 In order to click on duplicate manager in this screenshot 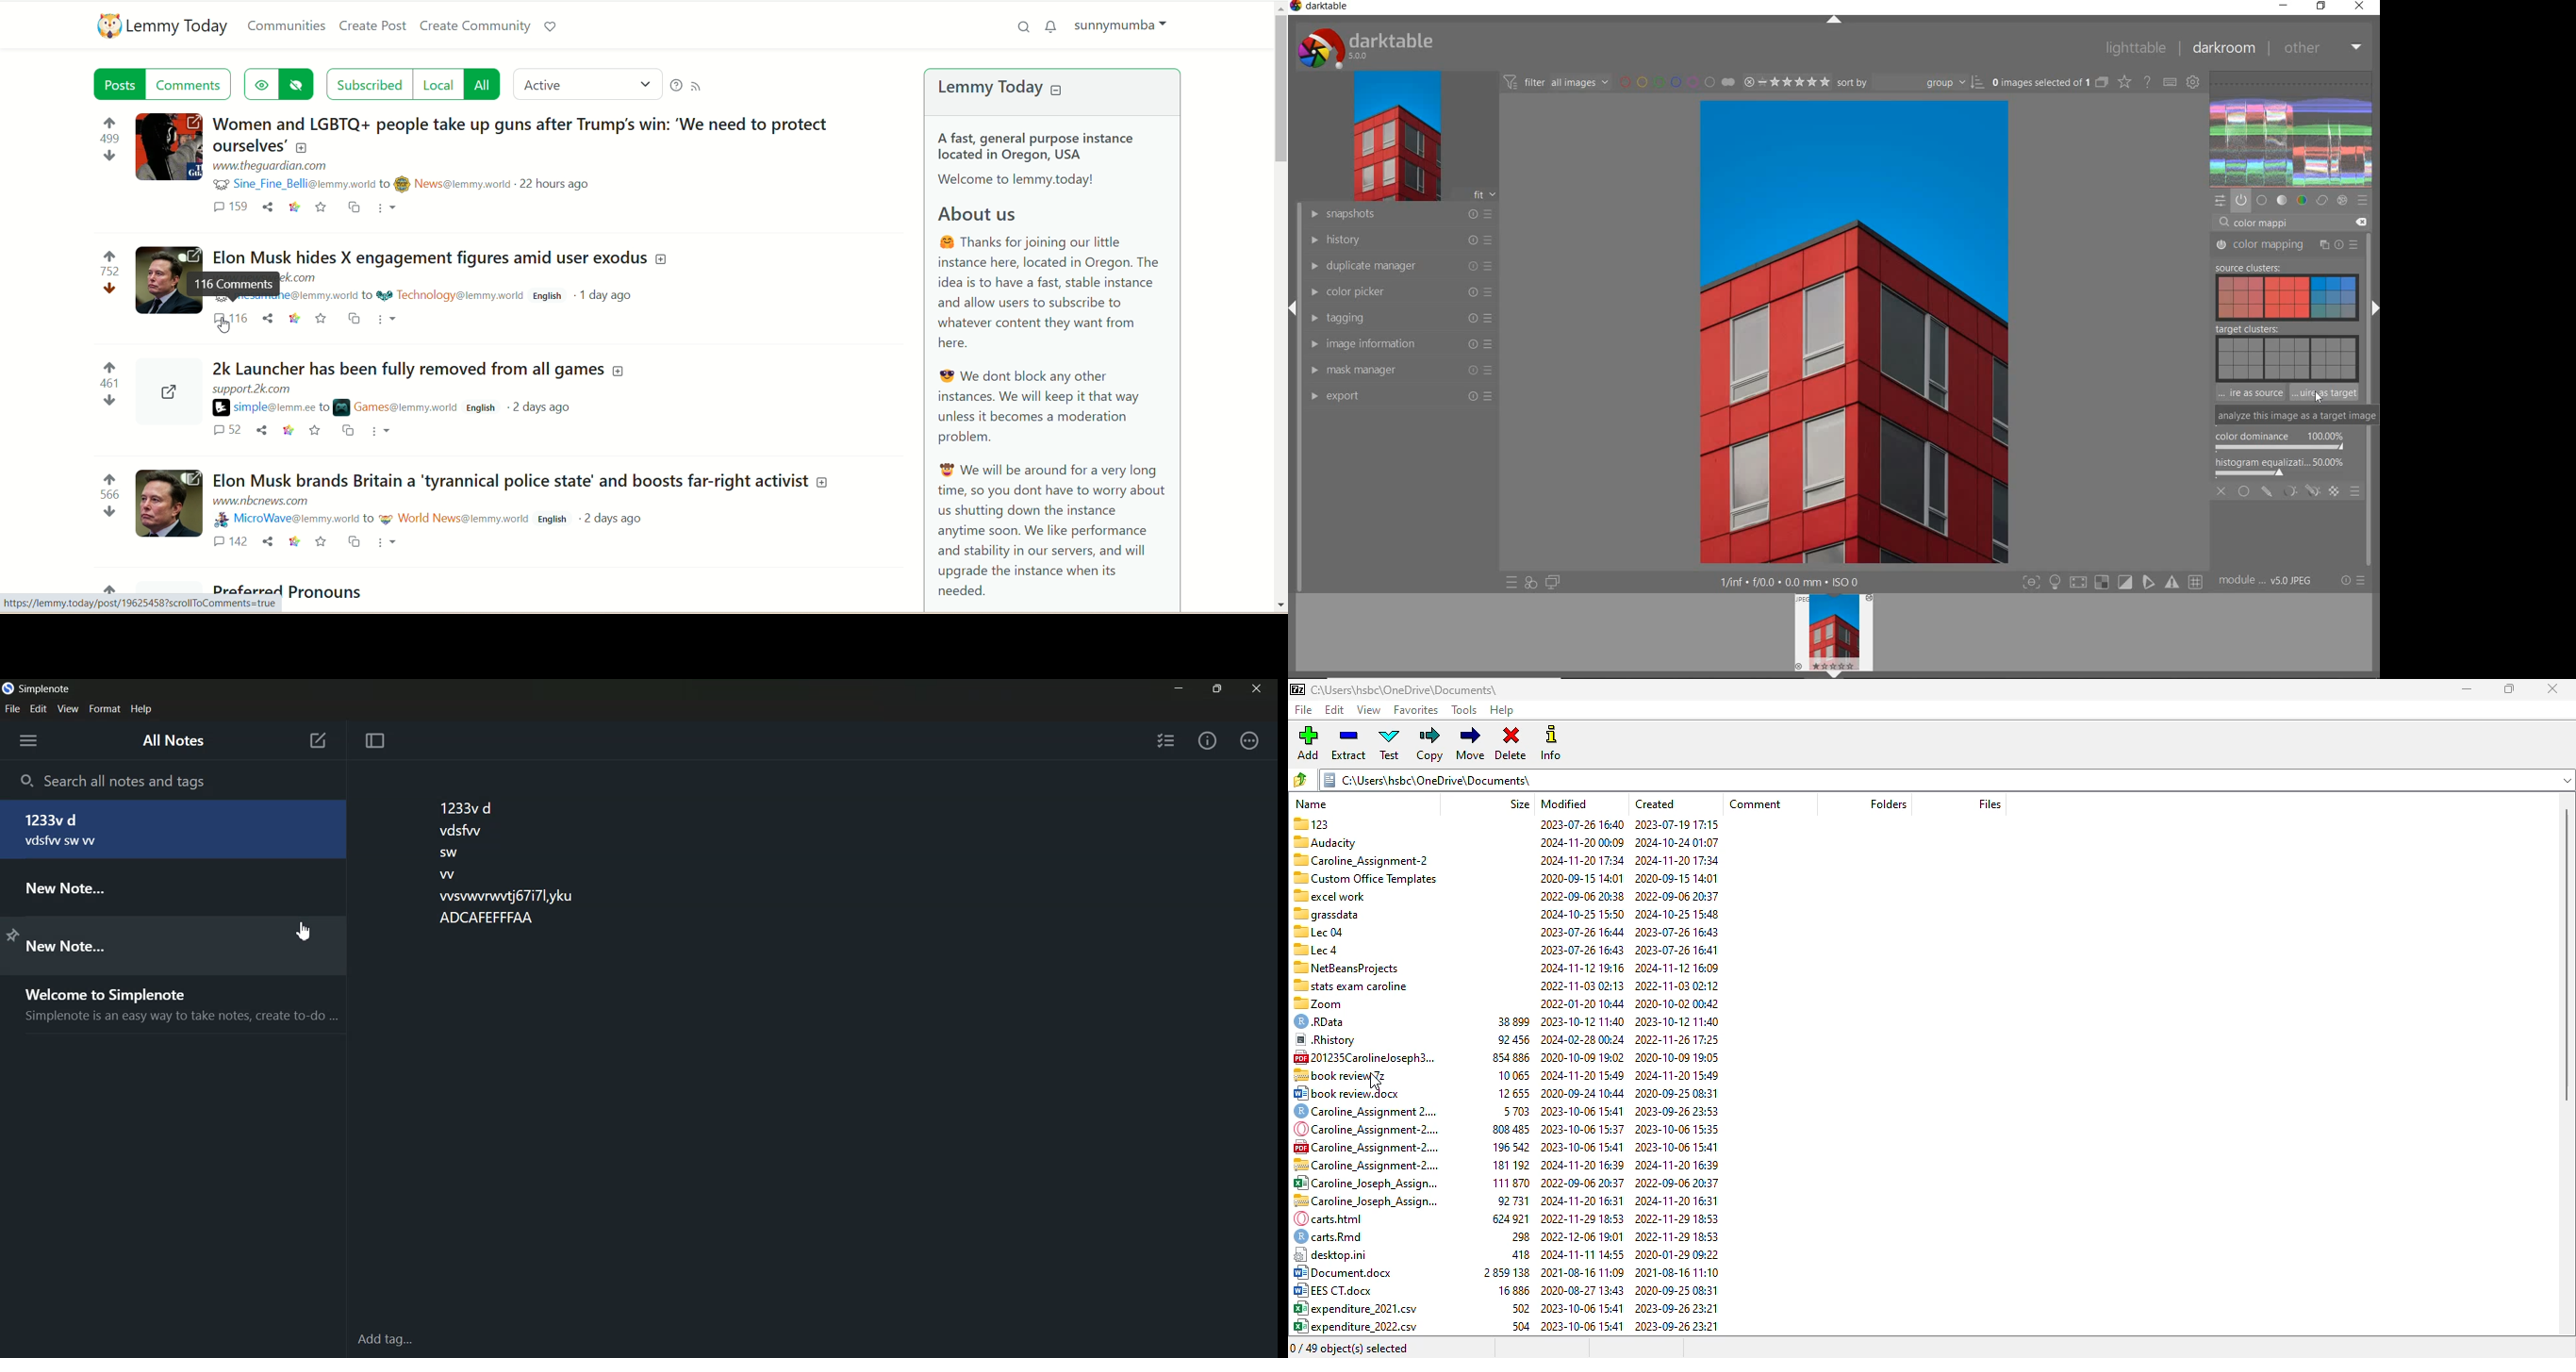, I will do `click(1400, 266)`.